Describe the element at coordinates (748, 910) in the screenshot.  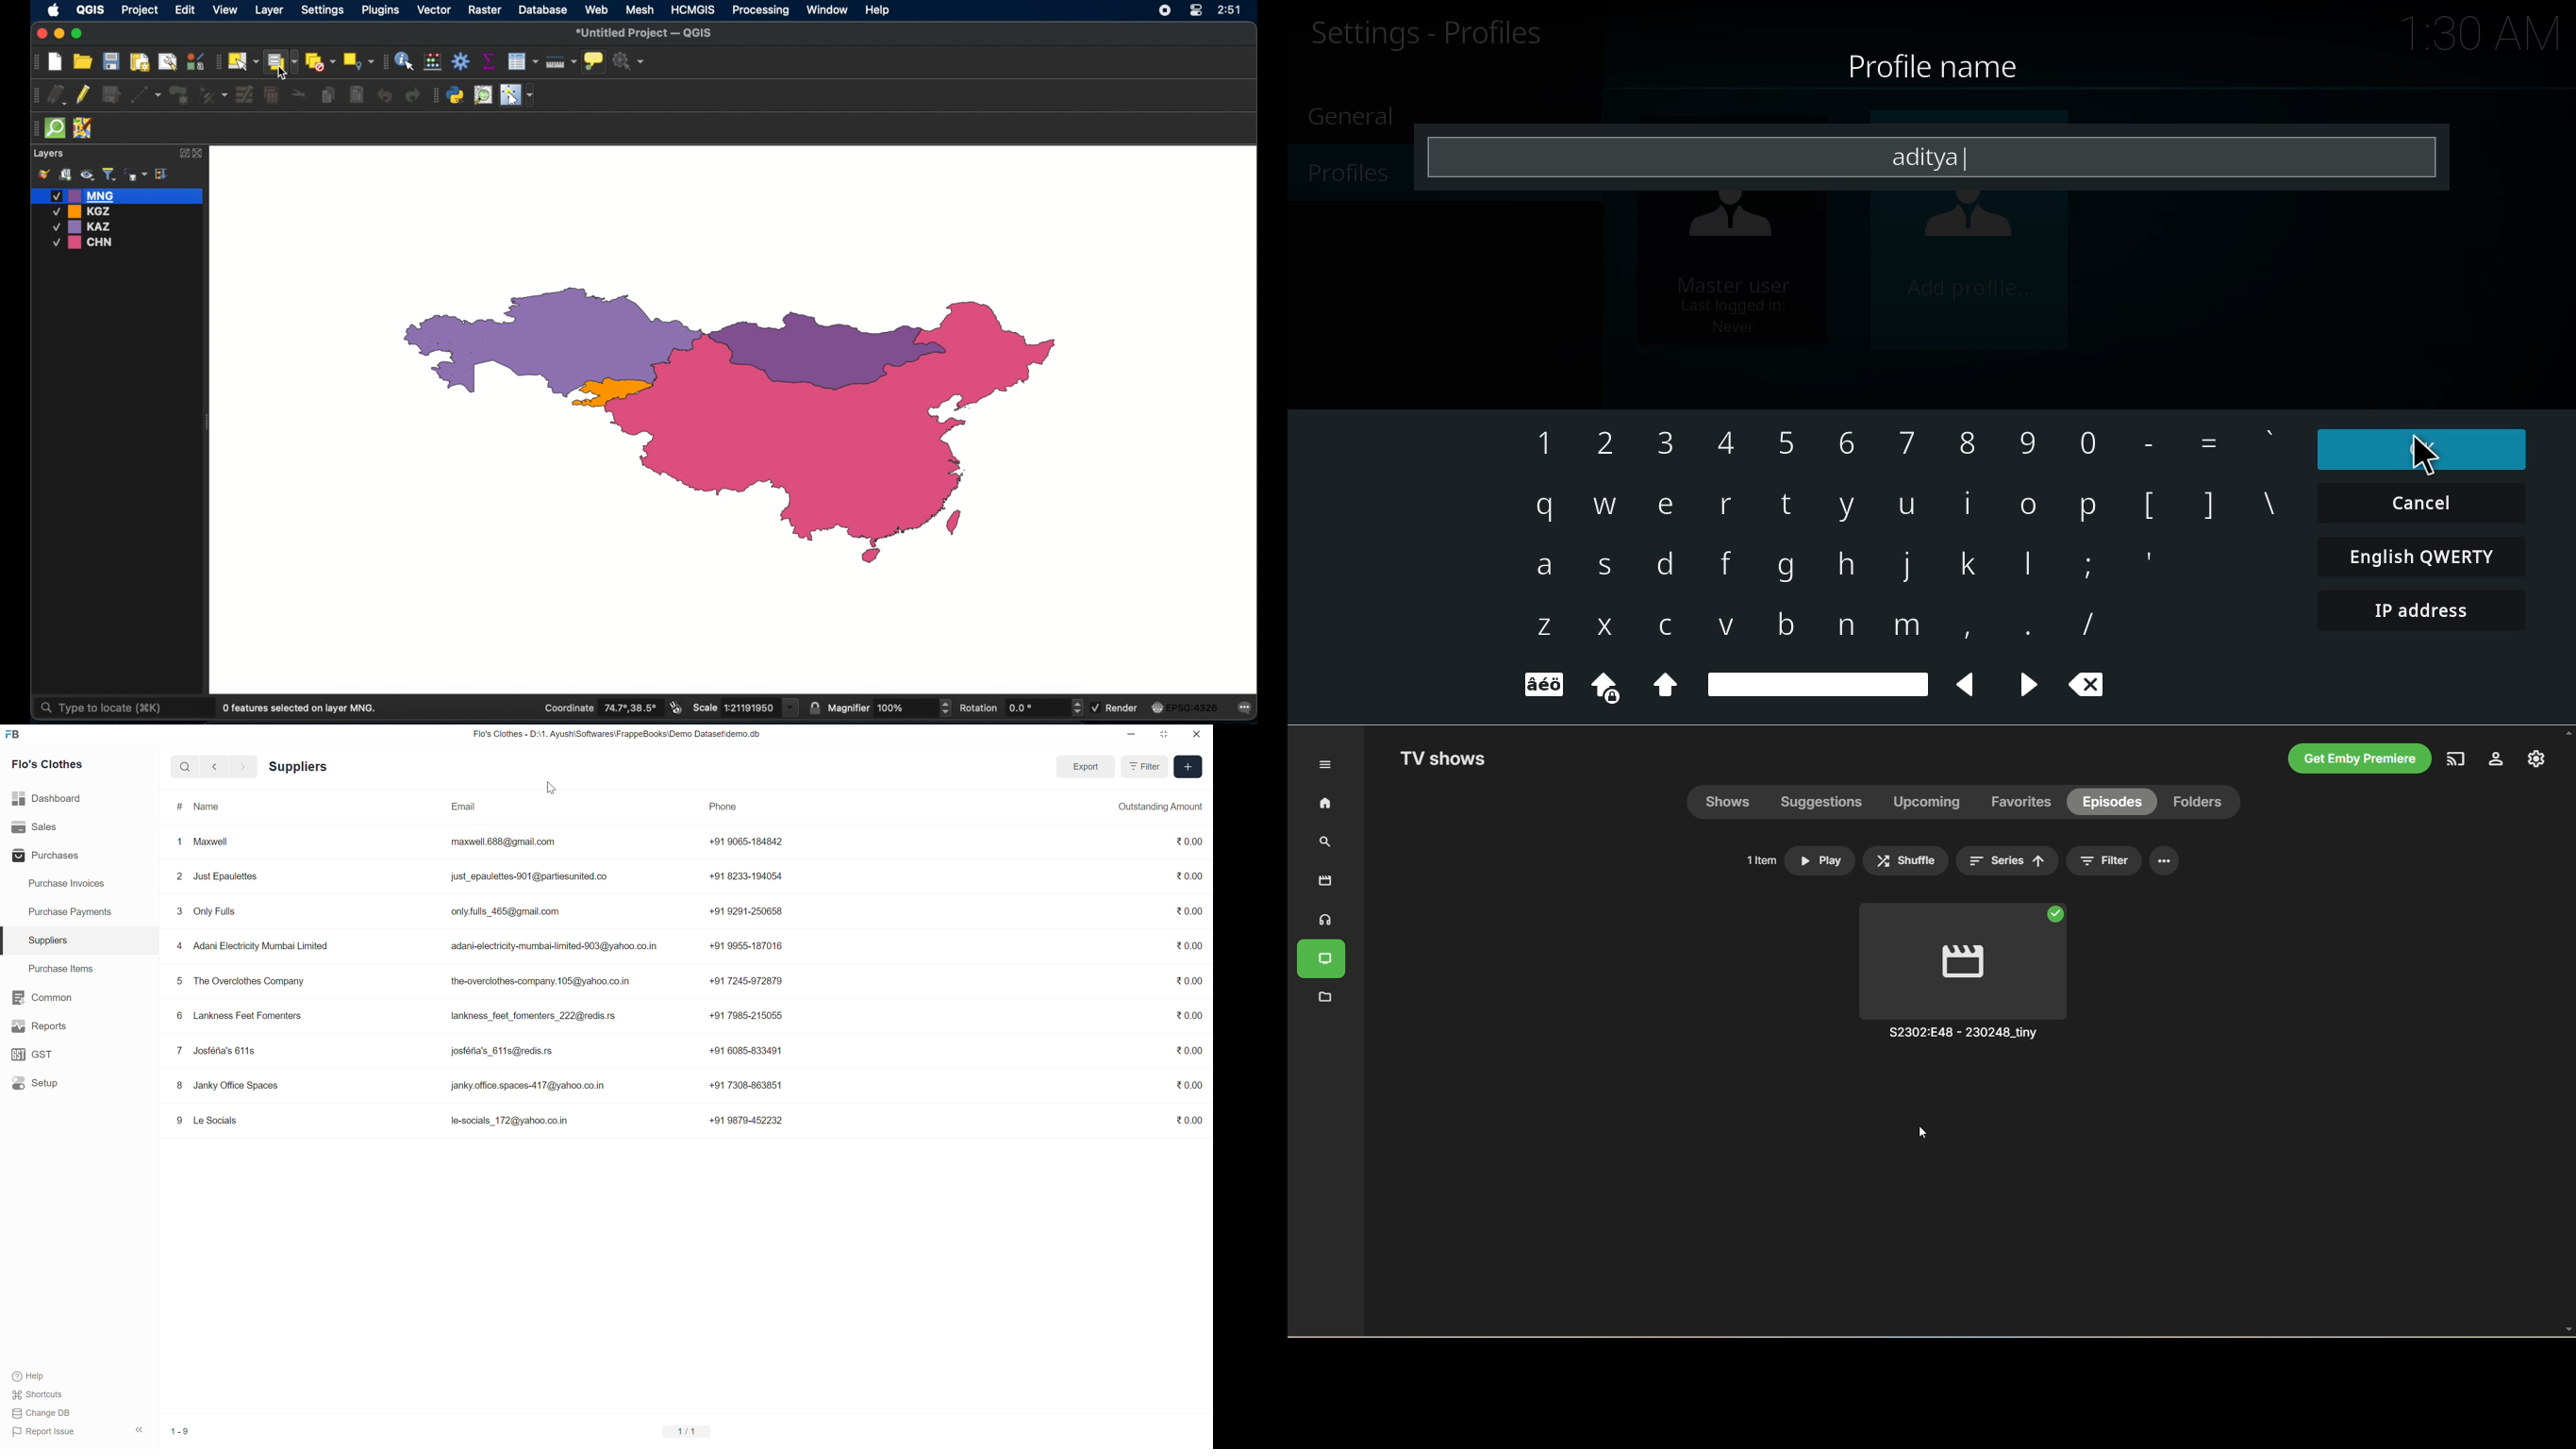
I see `+91 9291-250658` at that location.